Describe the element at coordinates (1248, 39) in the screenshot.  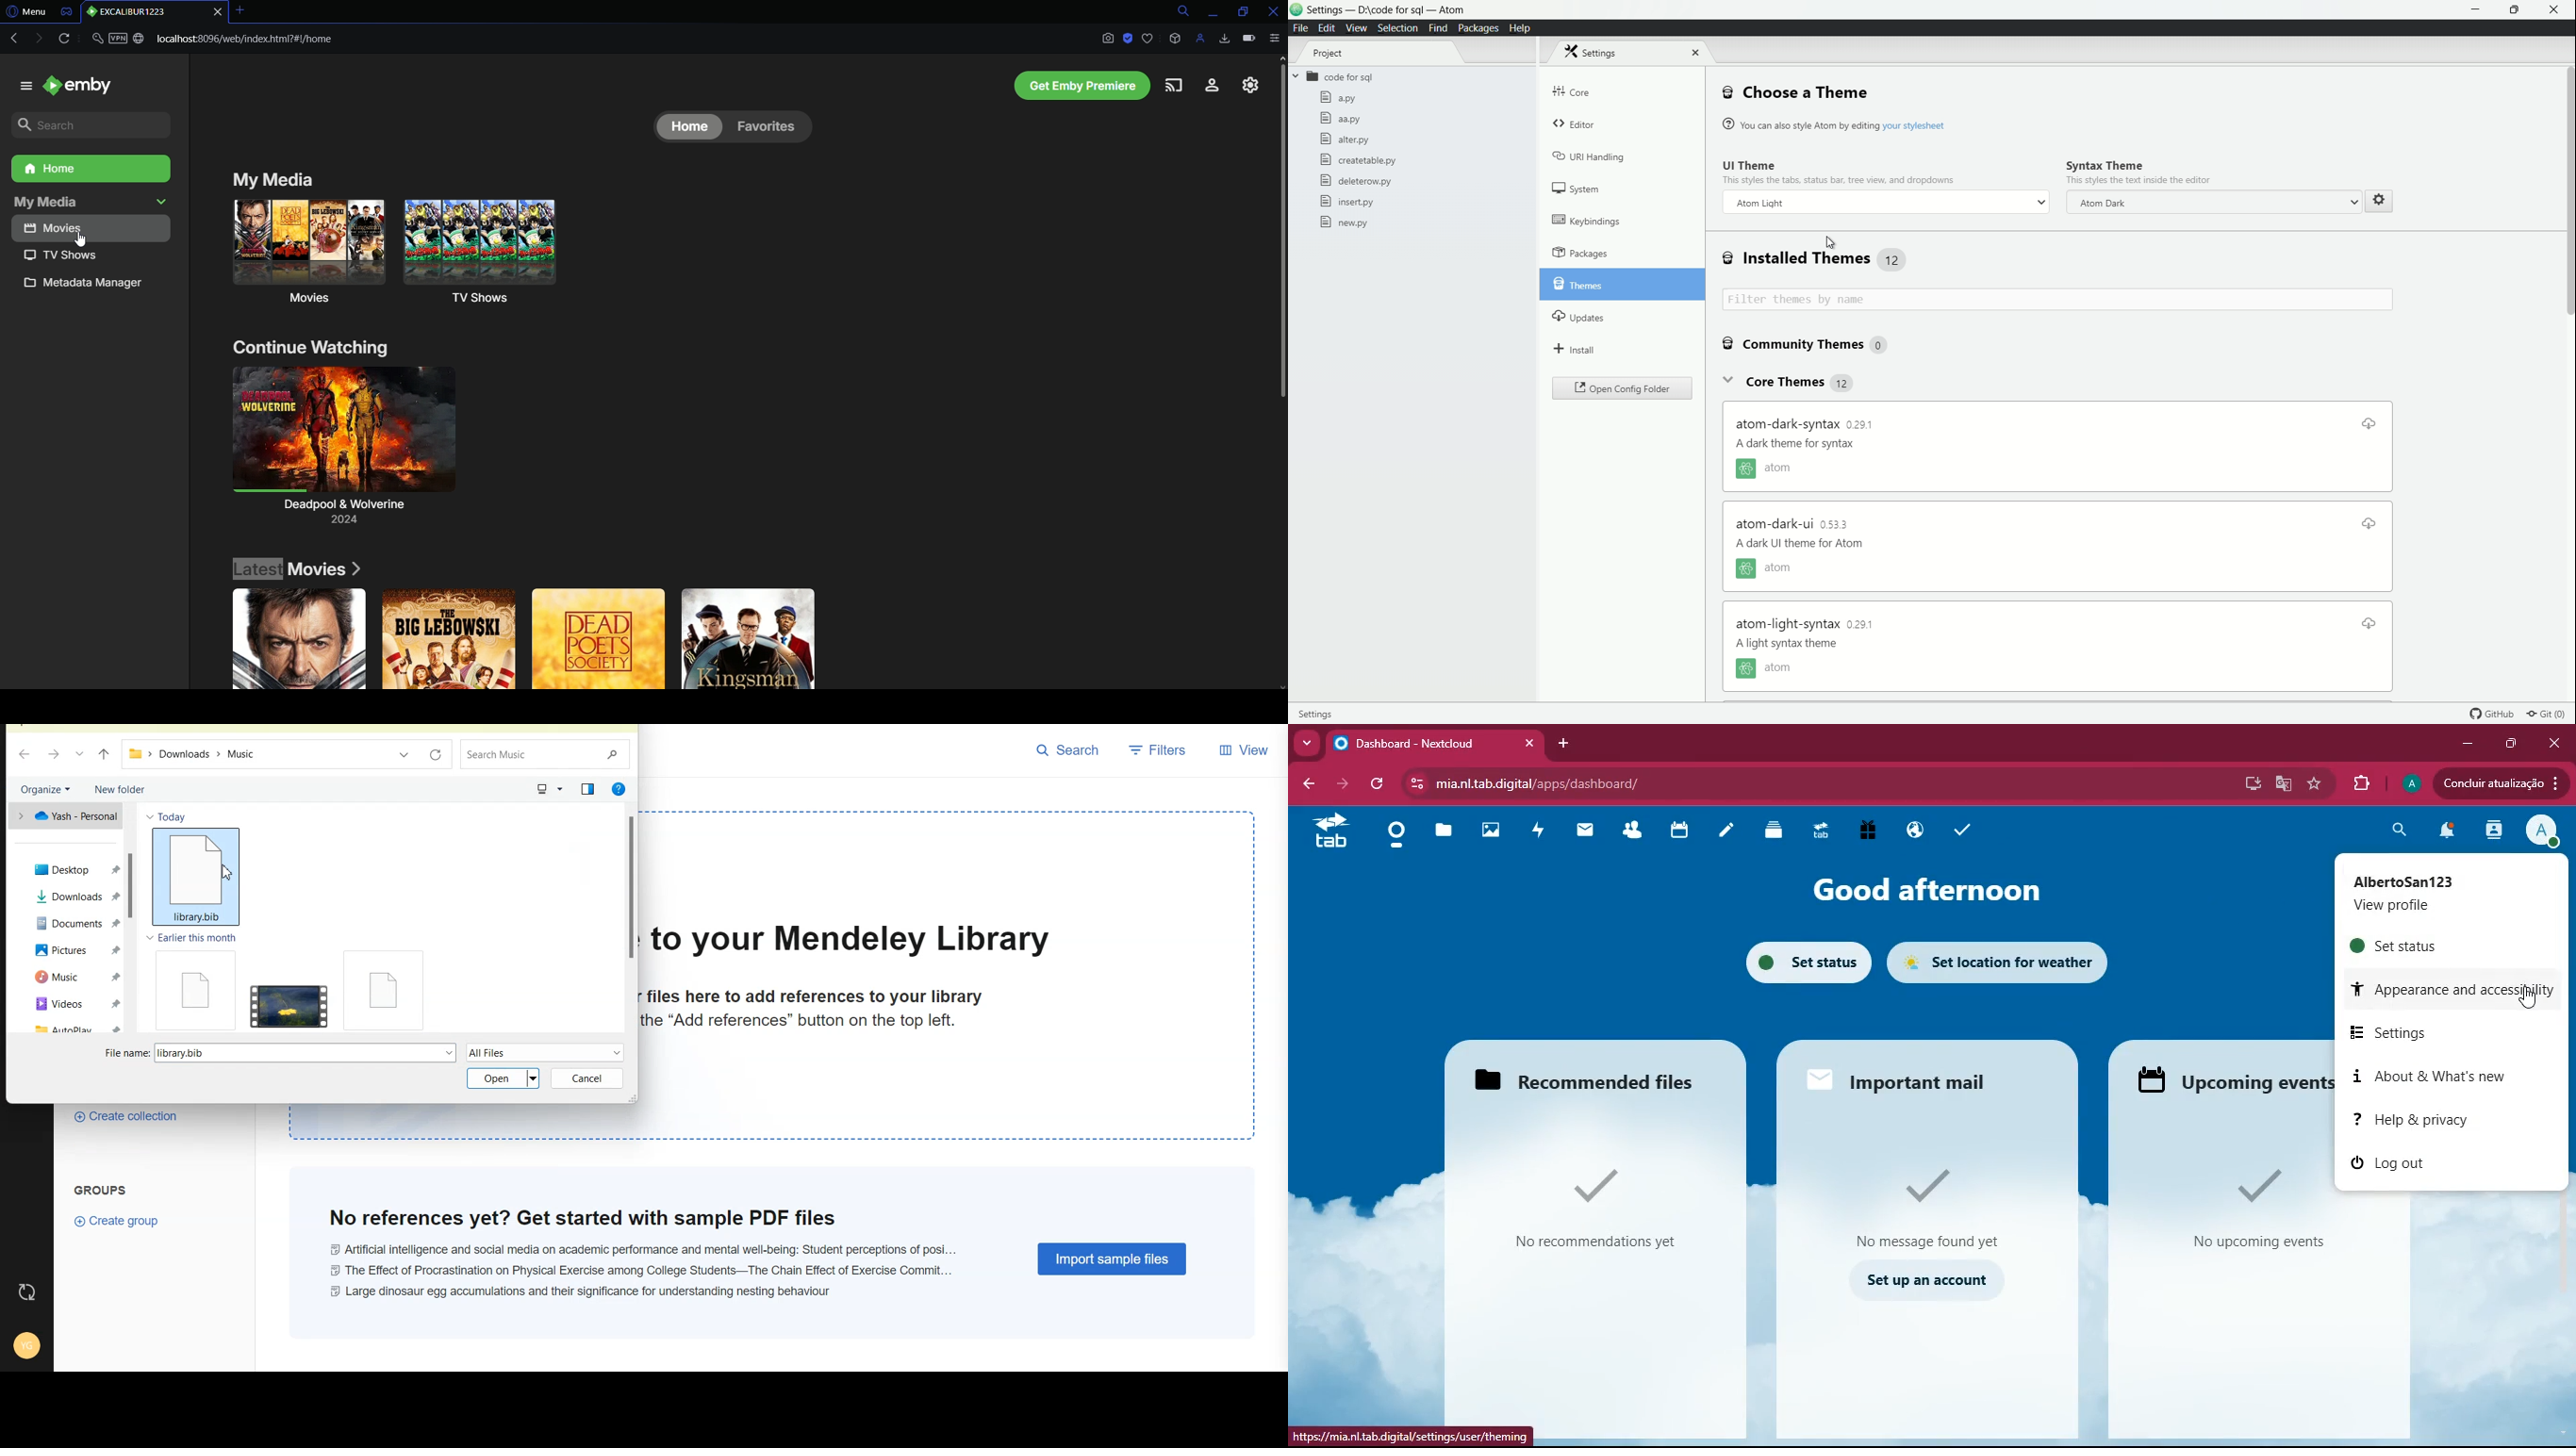
I see `Battery` at that location.